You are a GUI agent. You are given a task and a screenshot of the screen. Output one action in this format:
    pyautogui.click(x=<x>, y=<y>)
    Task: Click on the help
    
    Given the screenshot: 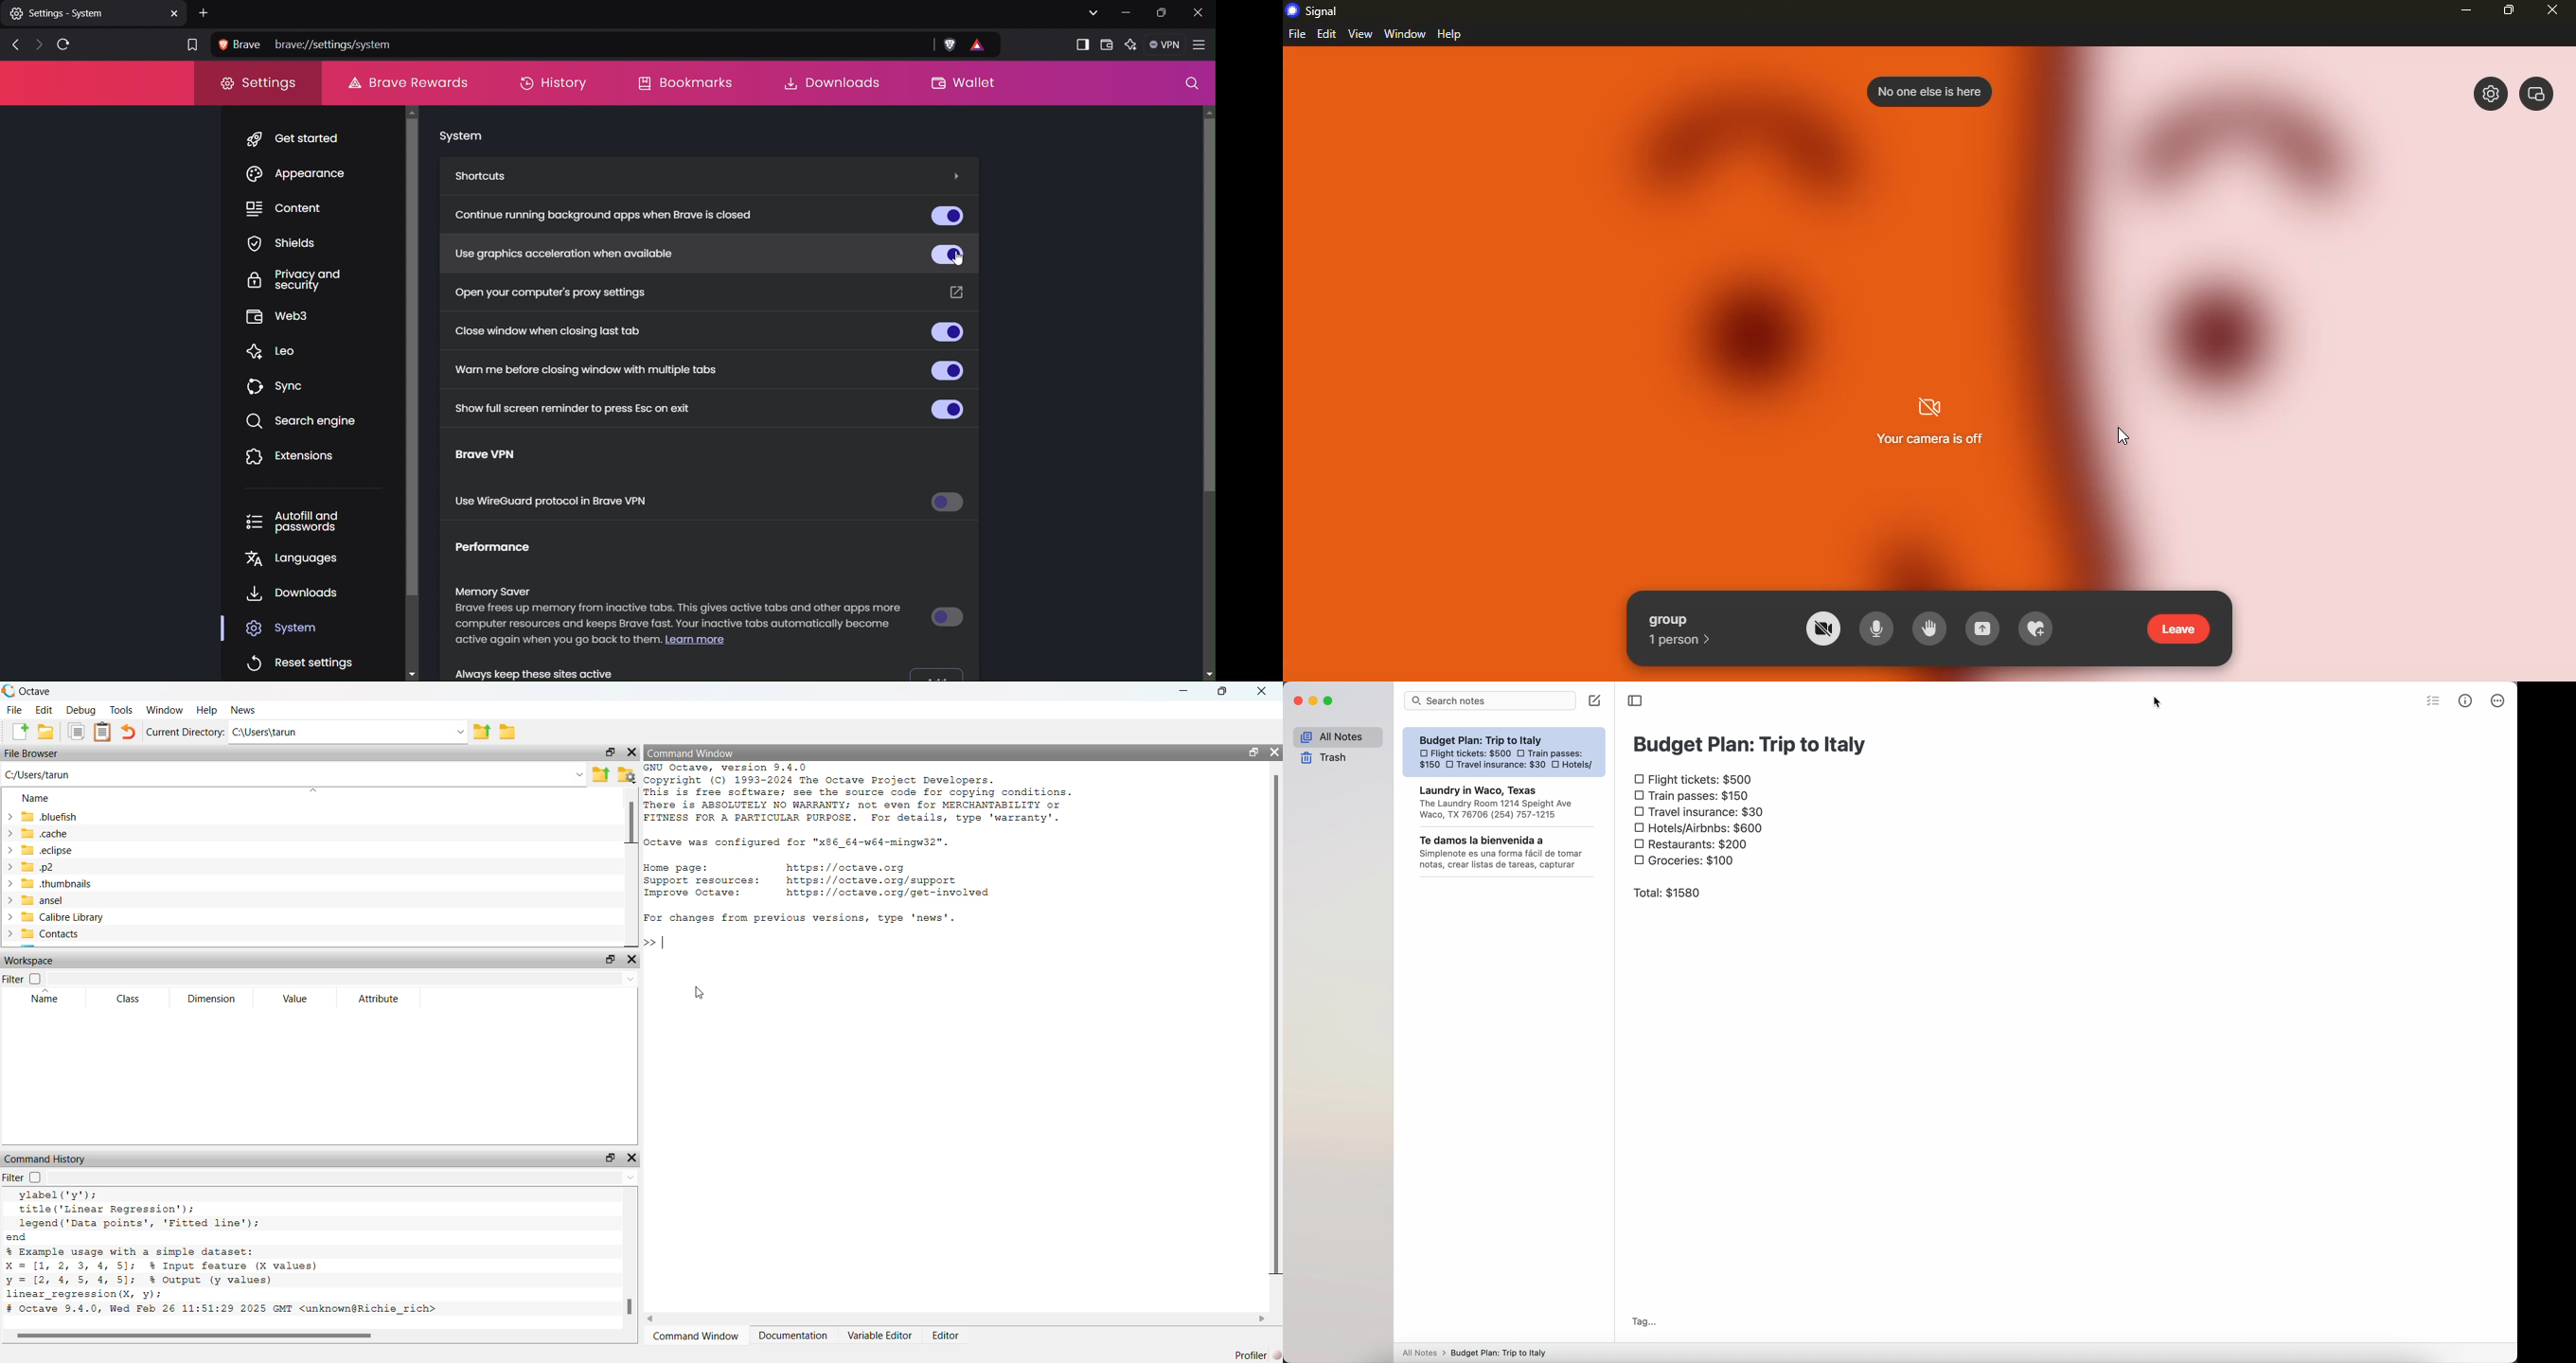 What is the action you would take?
    pyautogui.click(x=208, y=710)
    